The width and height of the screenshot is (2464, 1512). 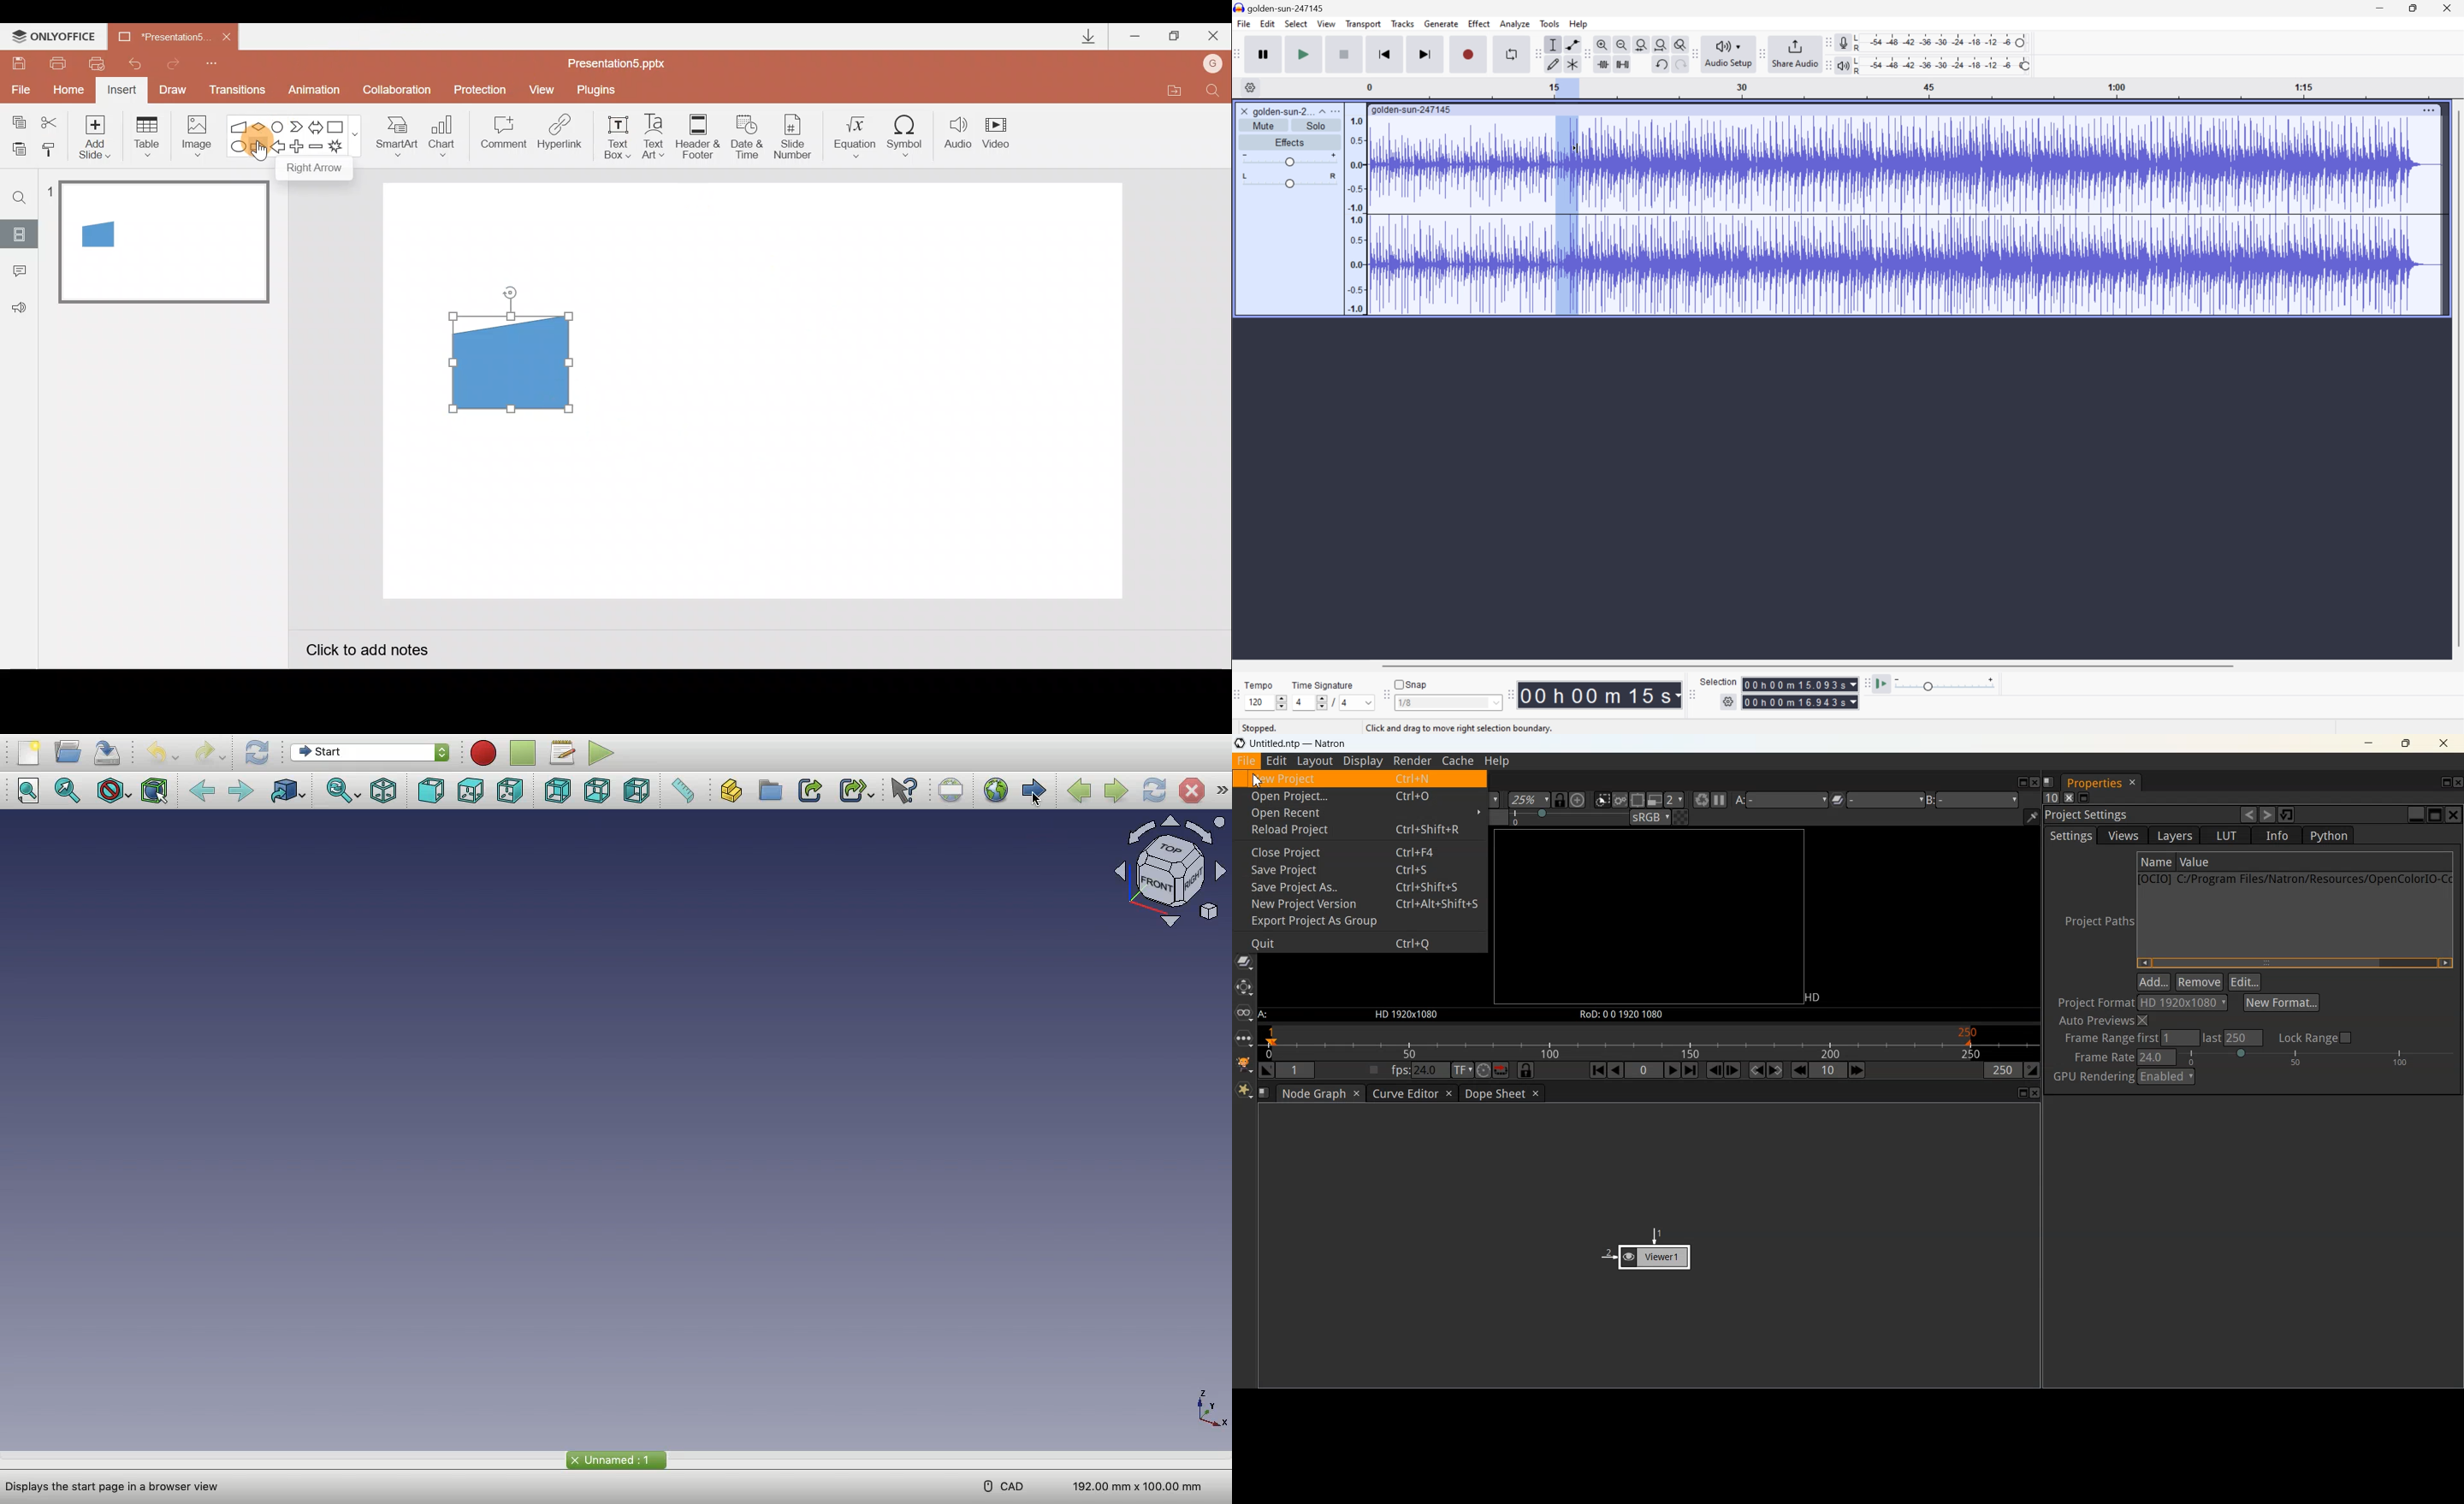 What do you see at coordinates (697, 135) in the screenshot?
I see `Header & footer` at bounding box center [697, 135].